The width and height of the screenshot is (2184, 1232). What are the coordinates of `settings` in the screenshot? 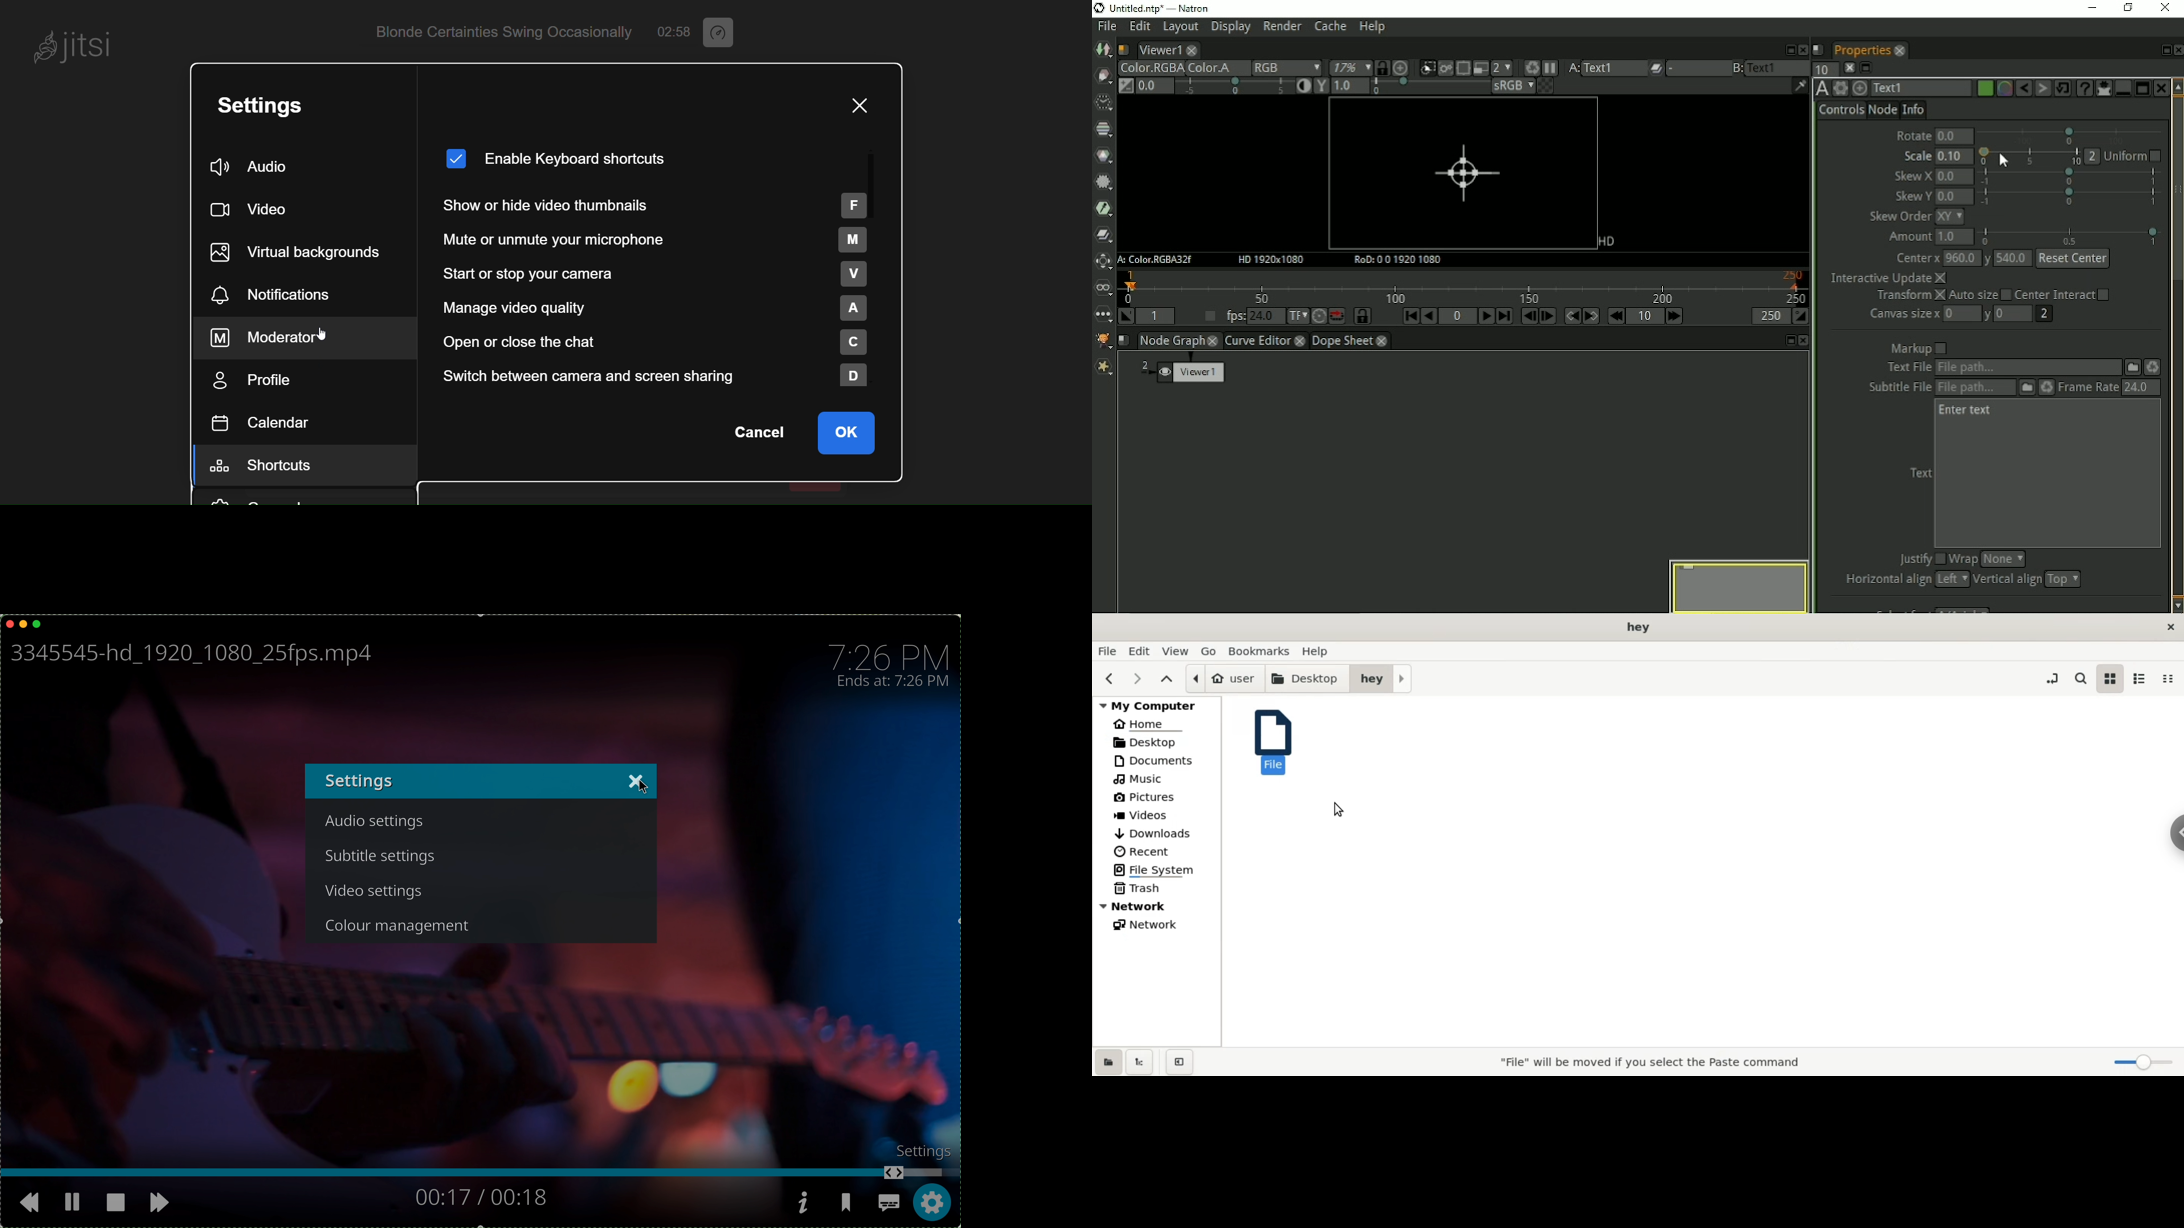 It's located at (917, 1150).